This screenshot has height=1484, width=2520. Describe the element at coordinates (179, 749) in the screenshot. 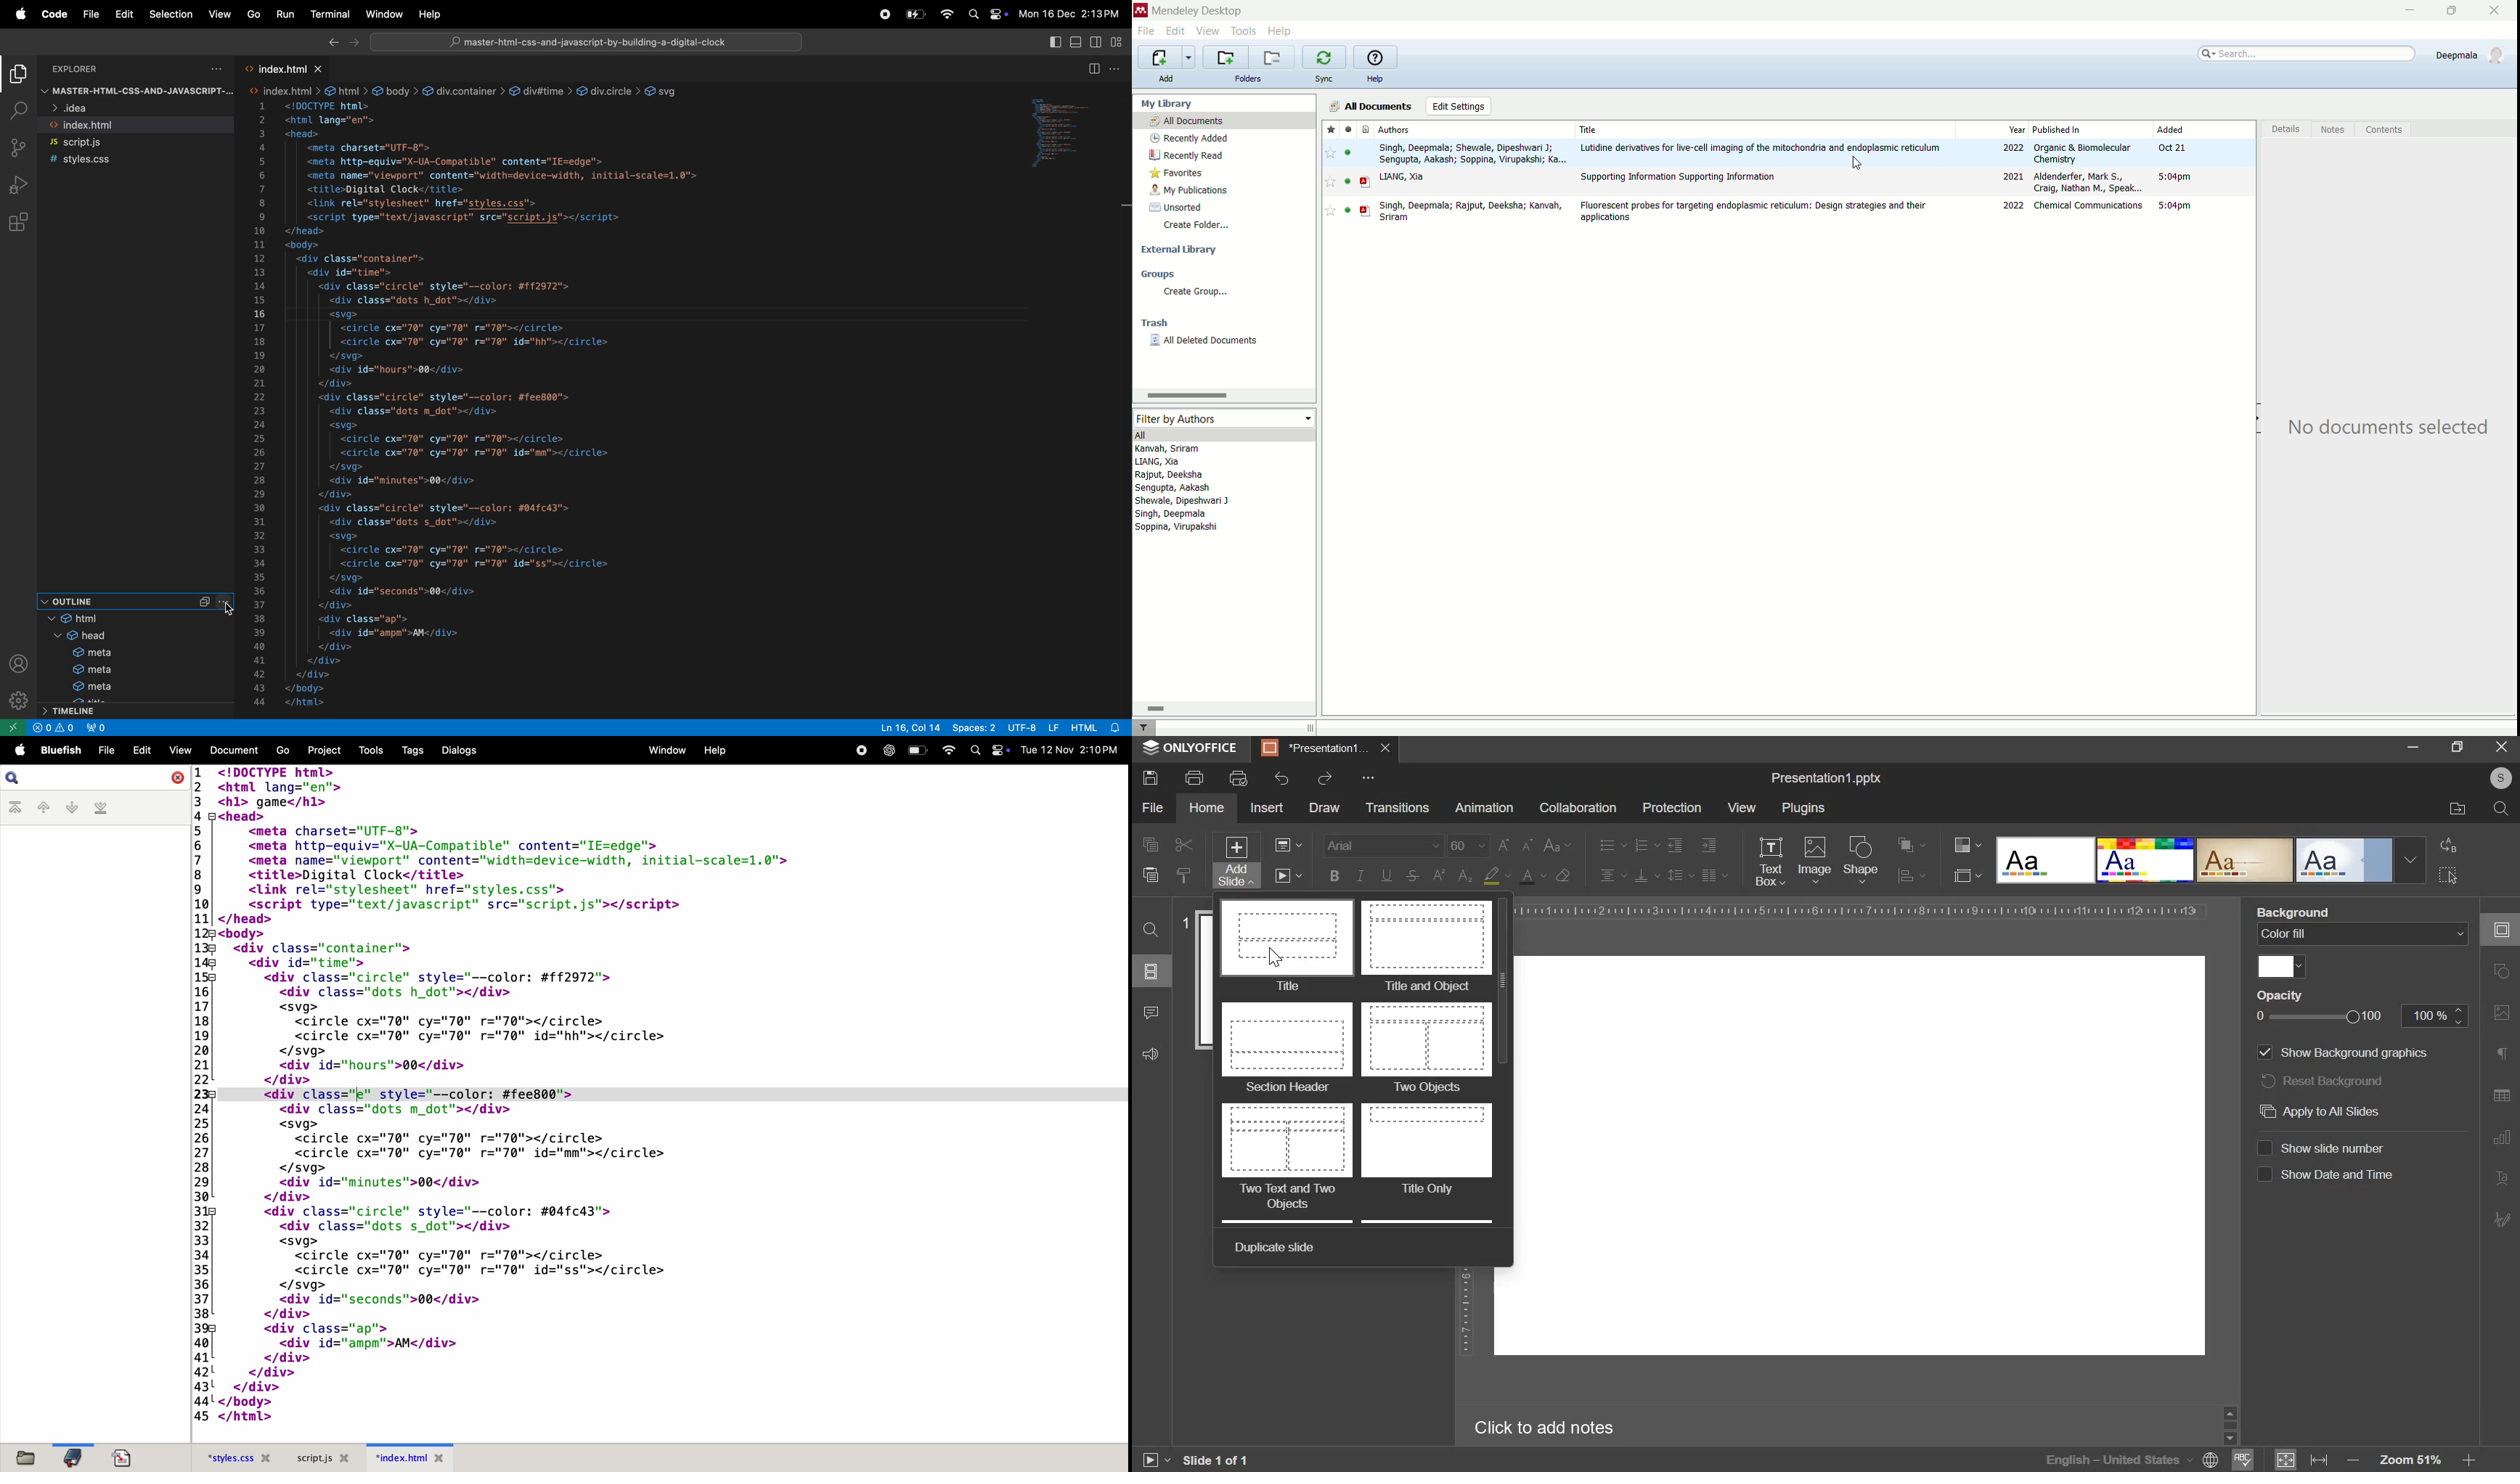

I see `view` at that location.